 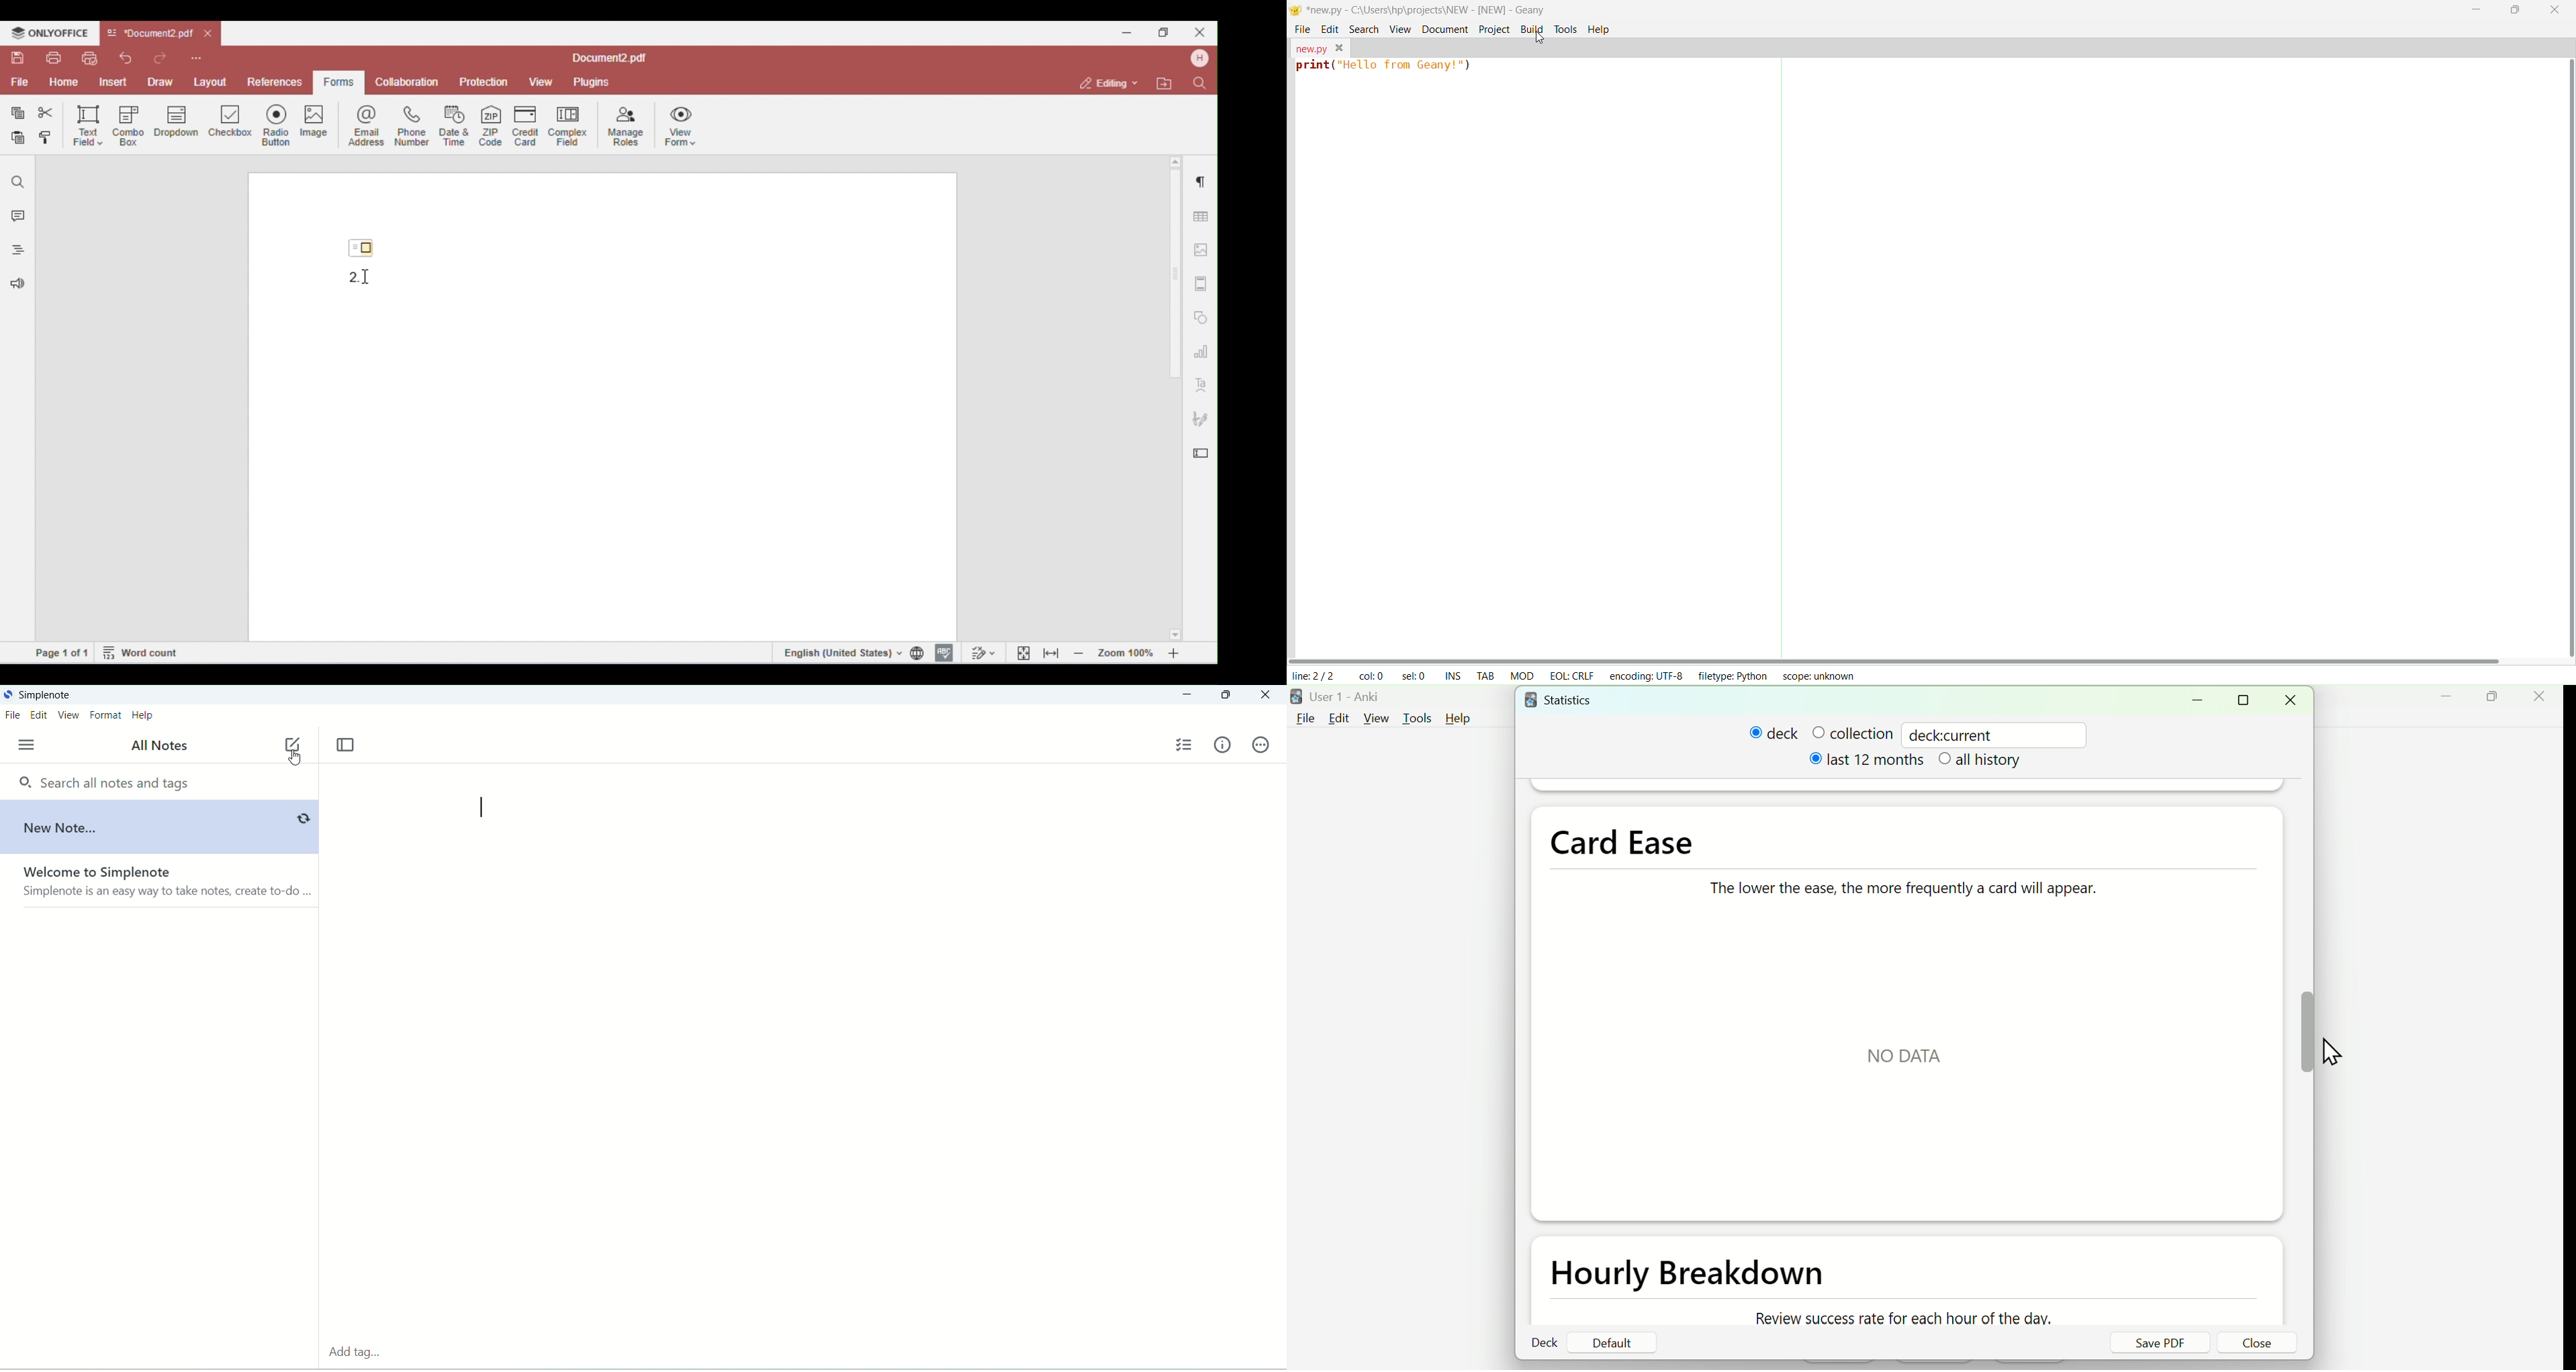 I want to click on all history, so click(x=1983, y=762).